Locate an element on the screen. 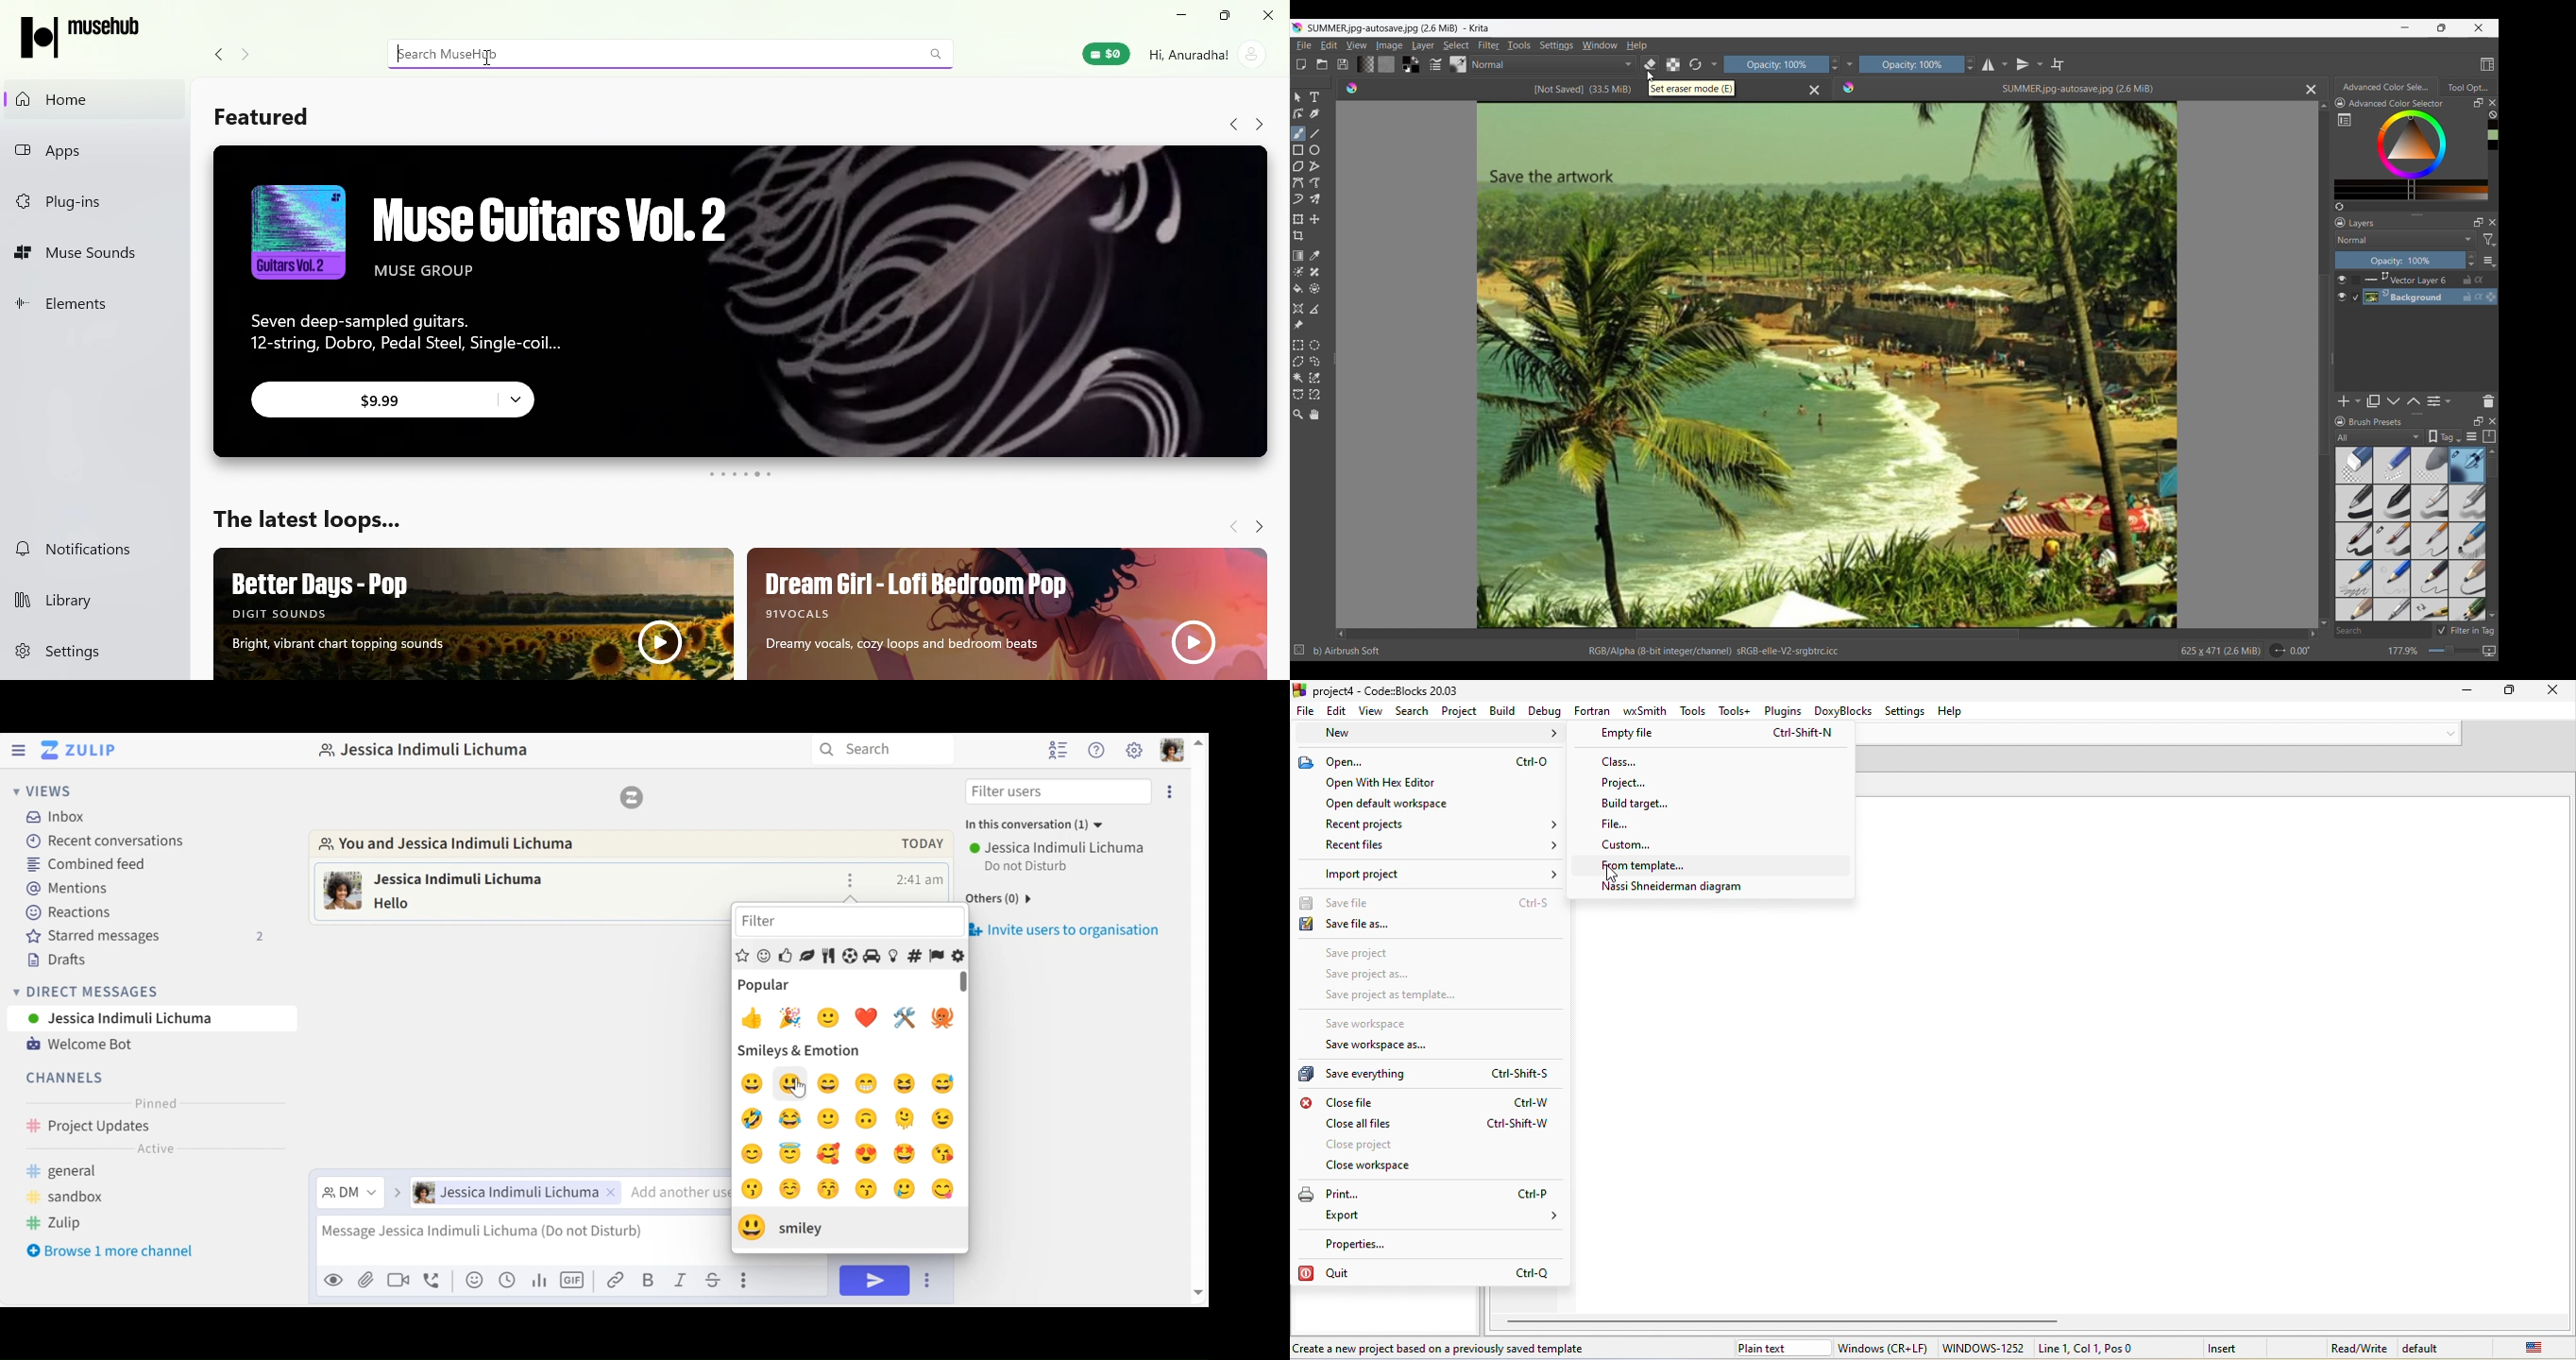 The height and width of the screenshot is (1372, 2576). Close color panel is located at coordinates (2492, 103).